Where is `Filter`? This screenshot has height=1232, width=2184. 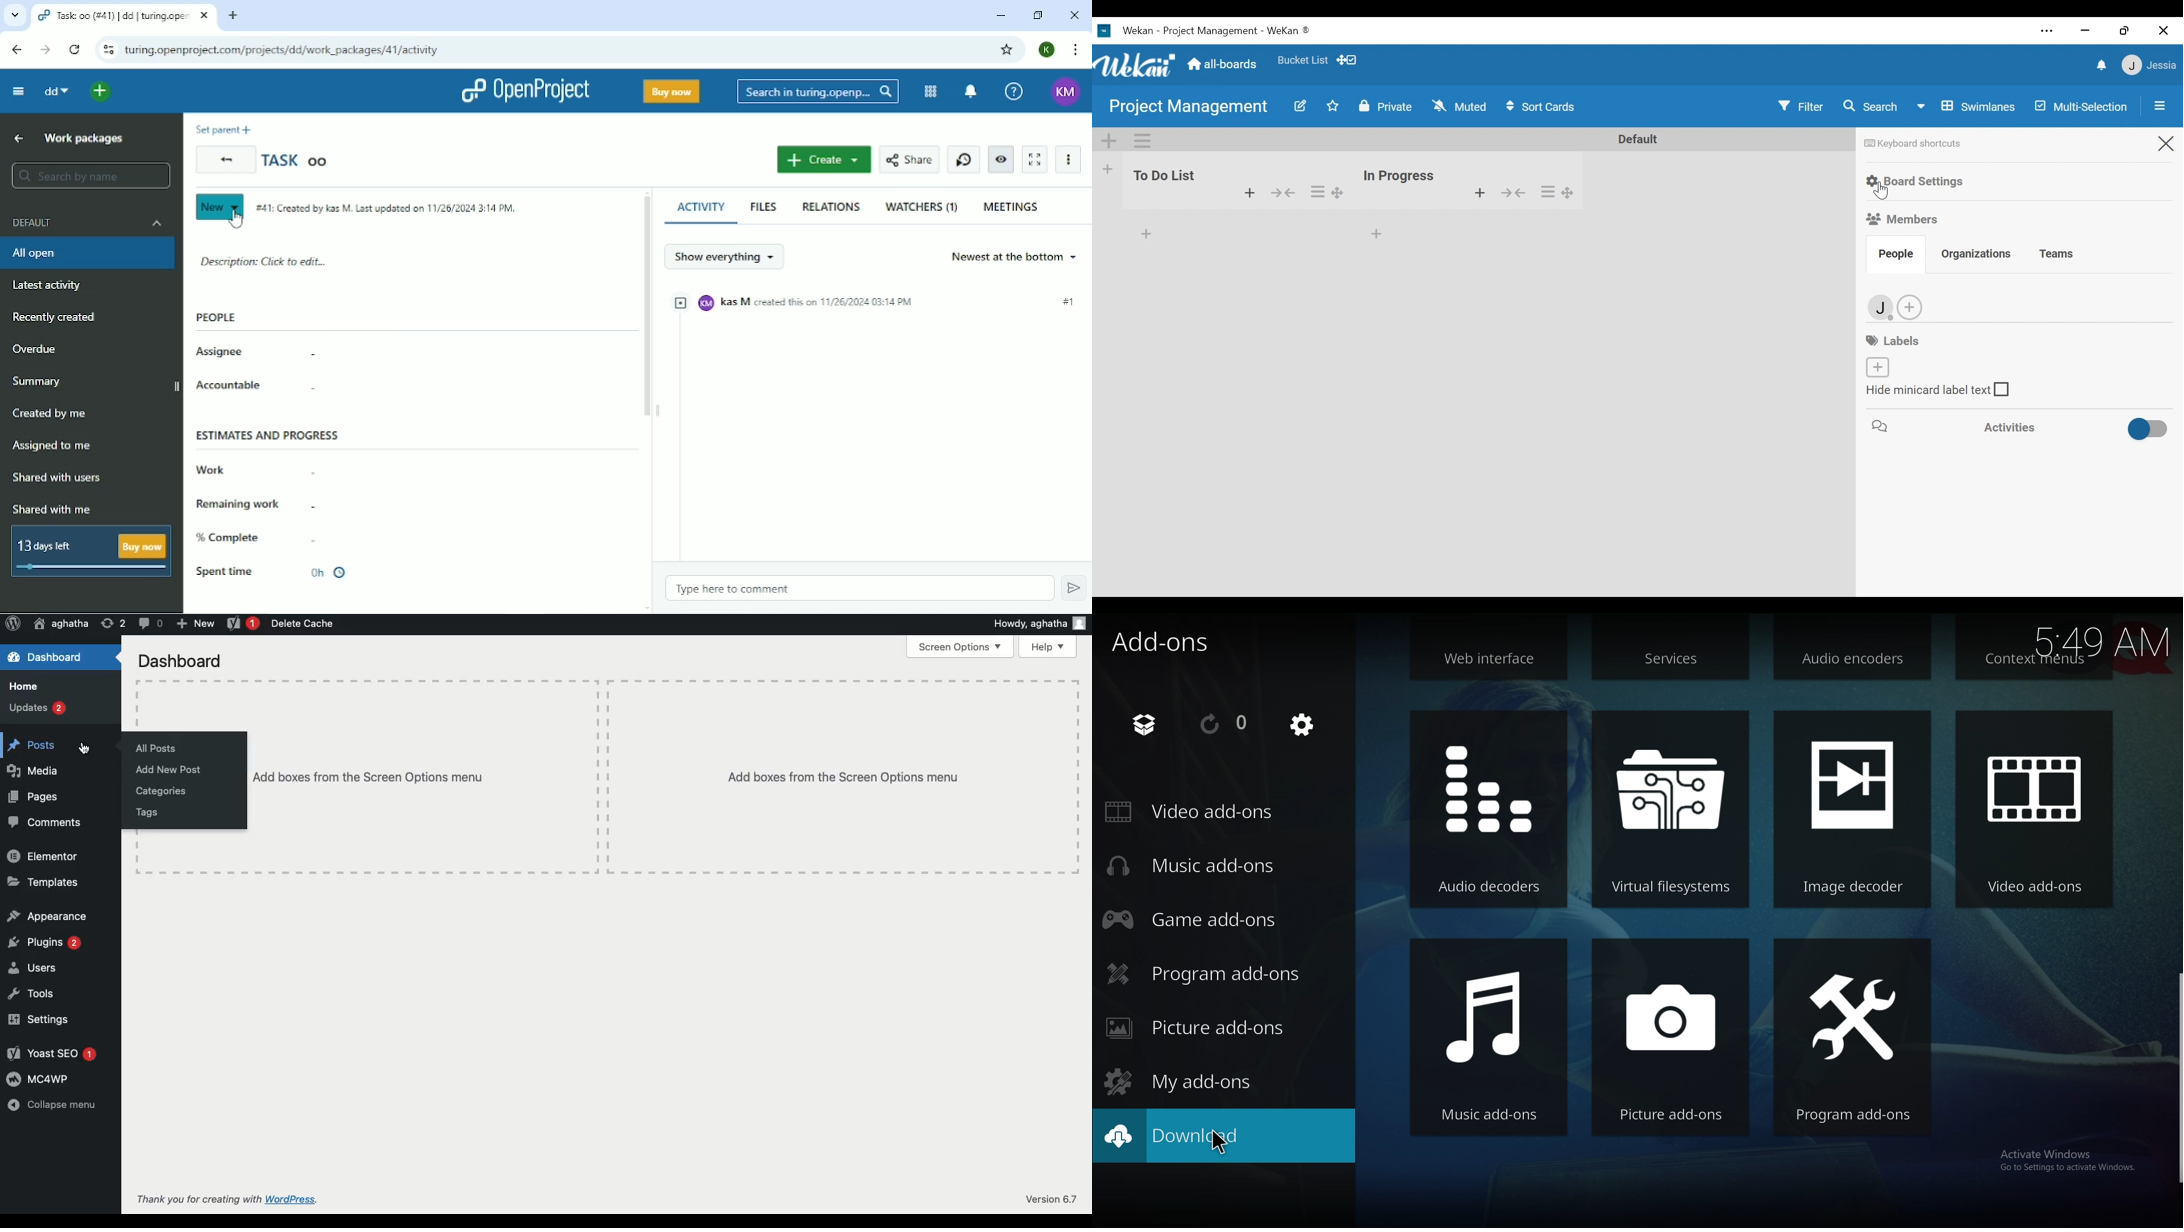 Filter is located at coordinates (1801, 106).